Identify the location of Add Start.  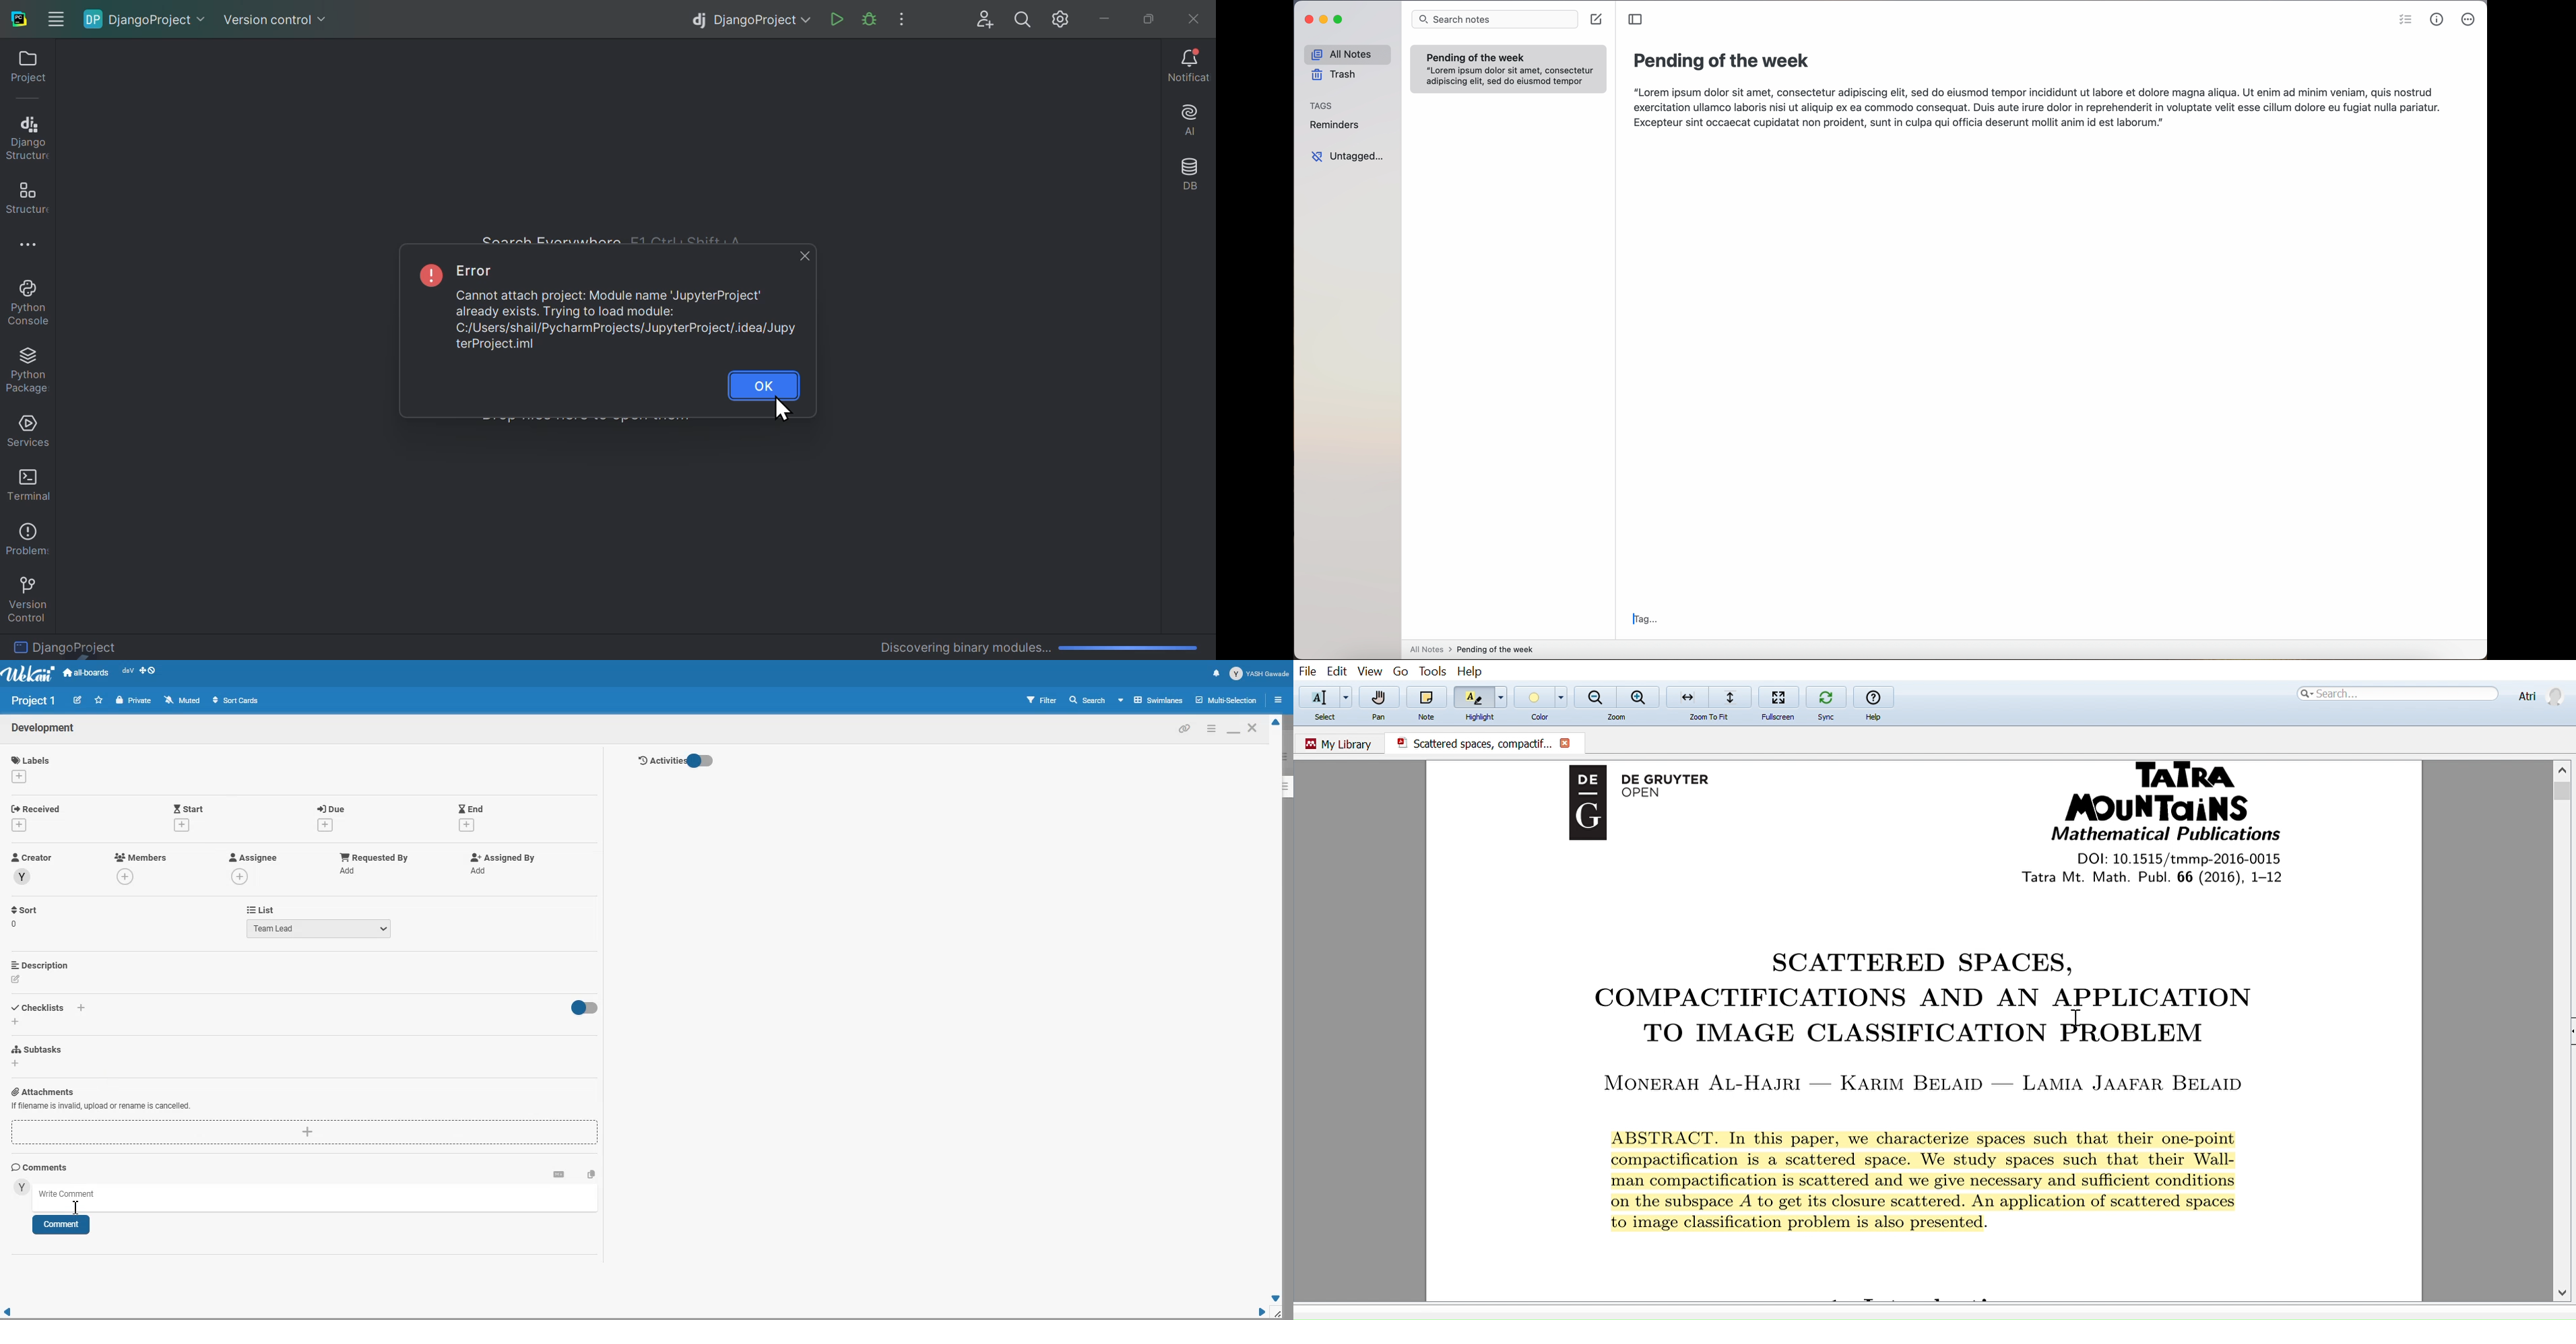
(189, 807).